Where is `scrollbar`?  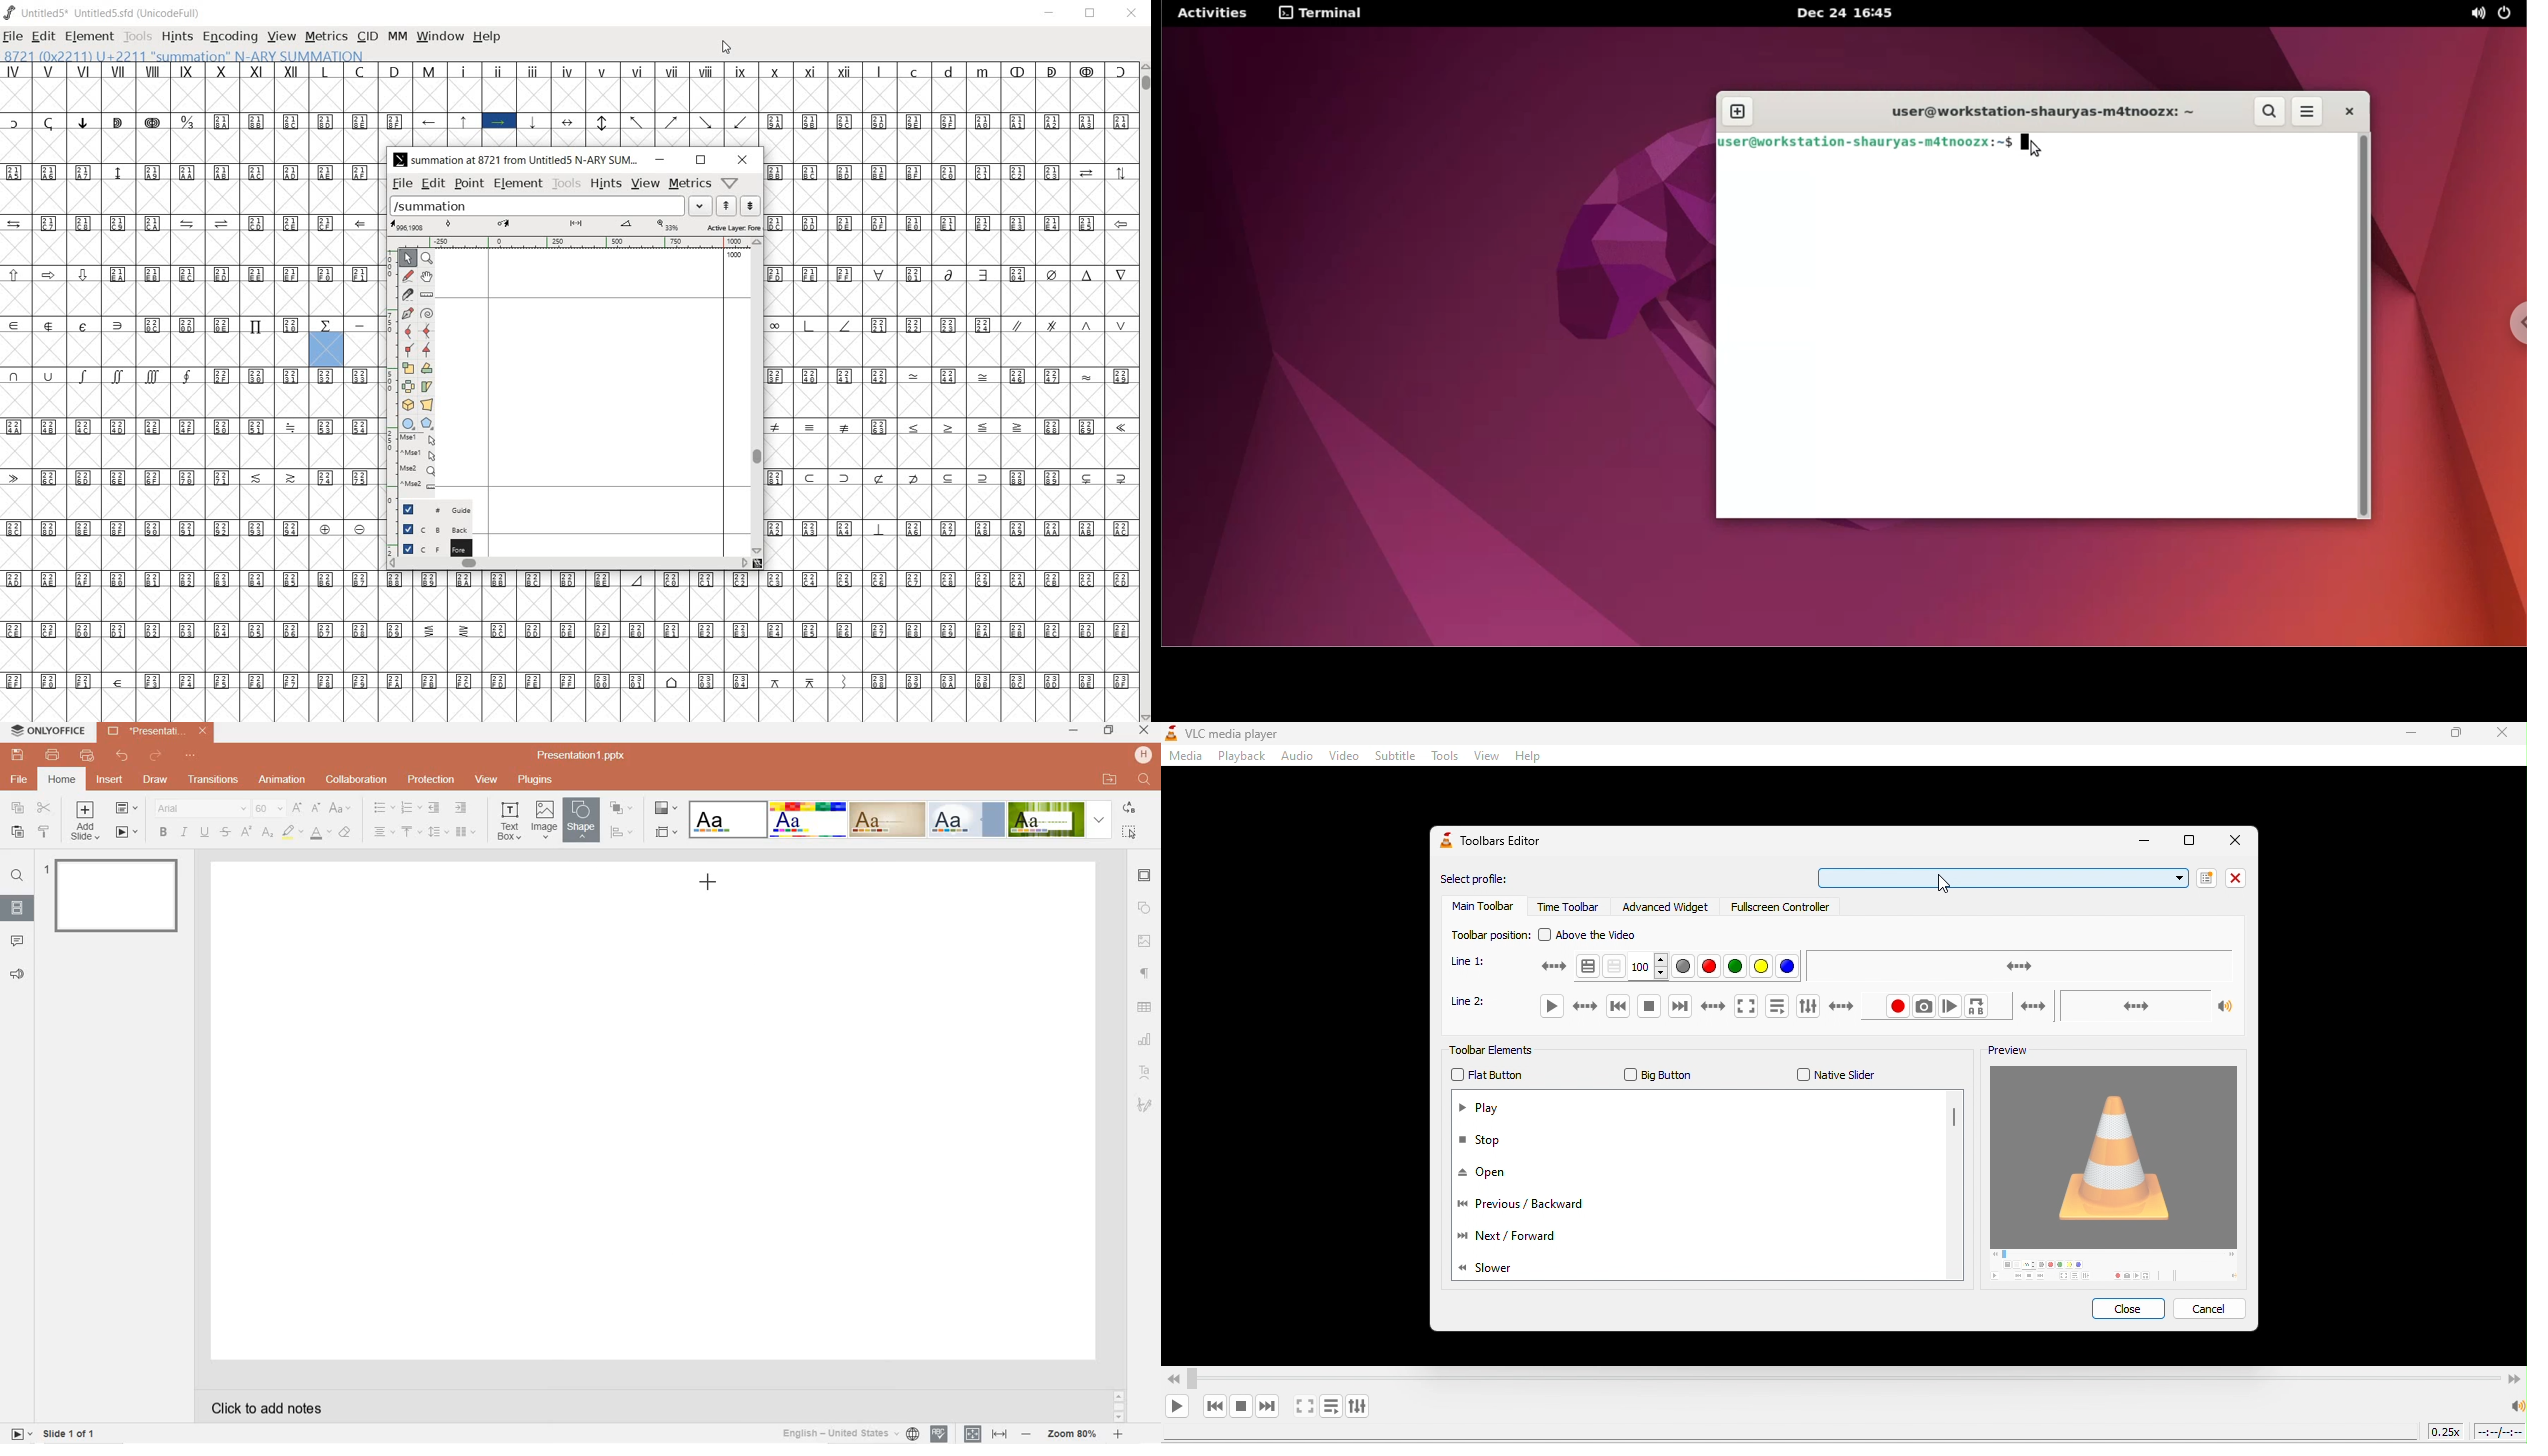 scrollbar is located at coordinates (759, 396).